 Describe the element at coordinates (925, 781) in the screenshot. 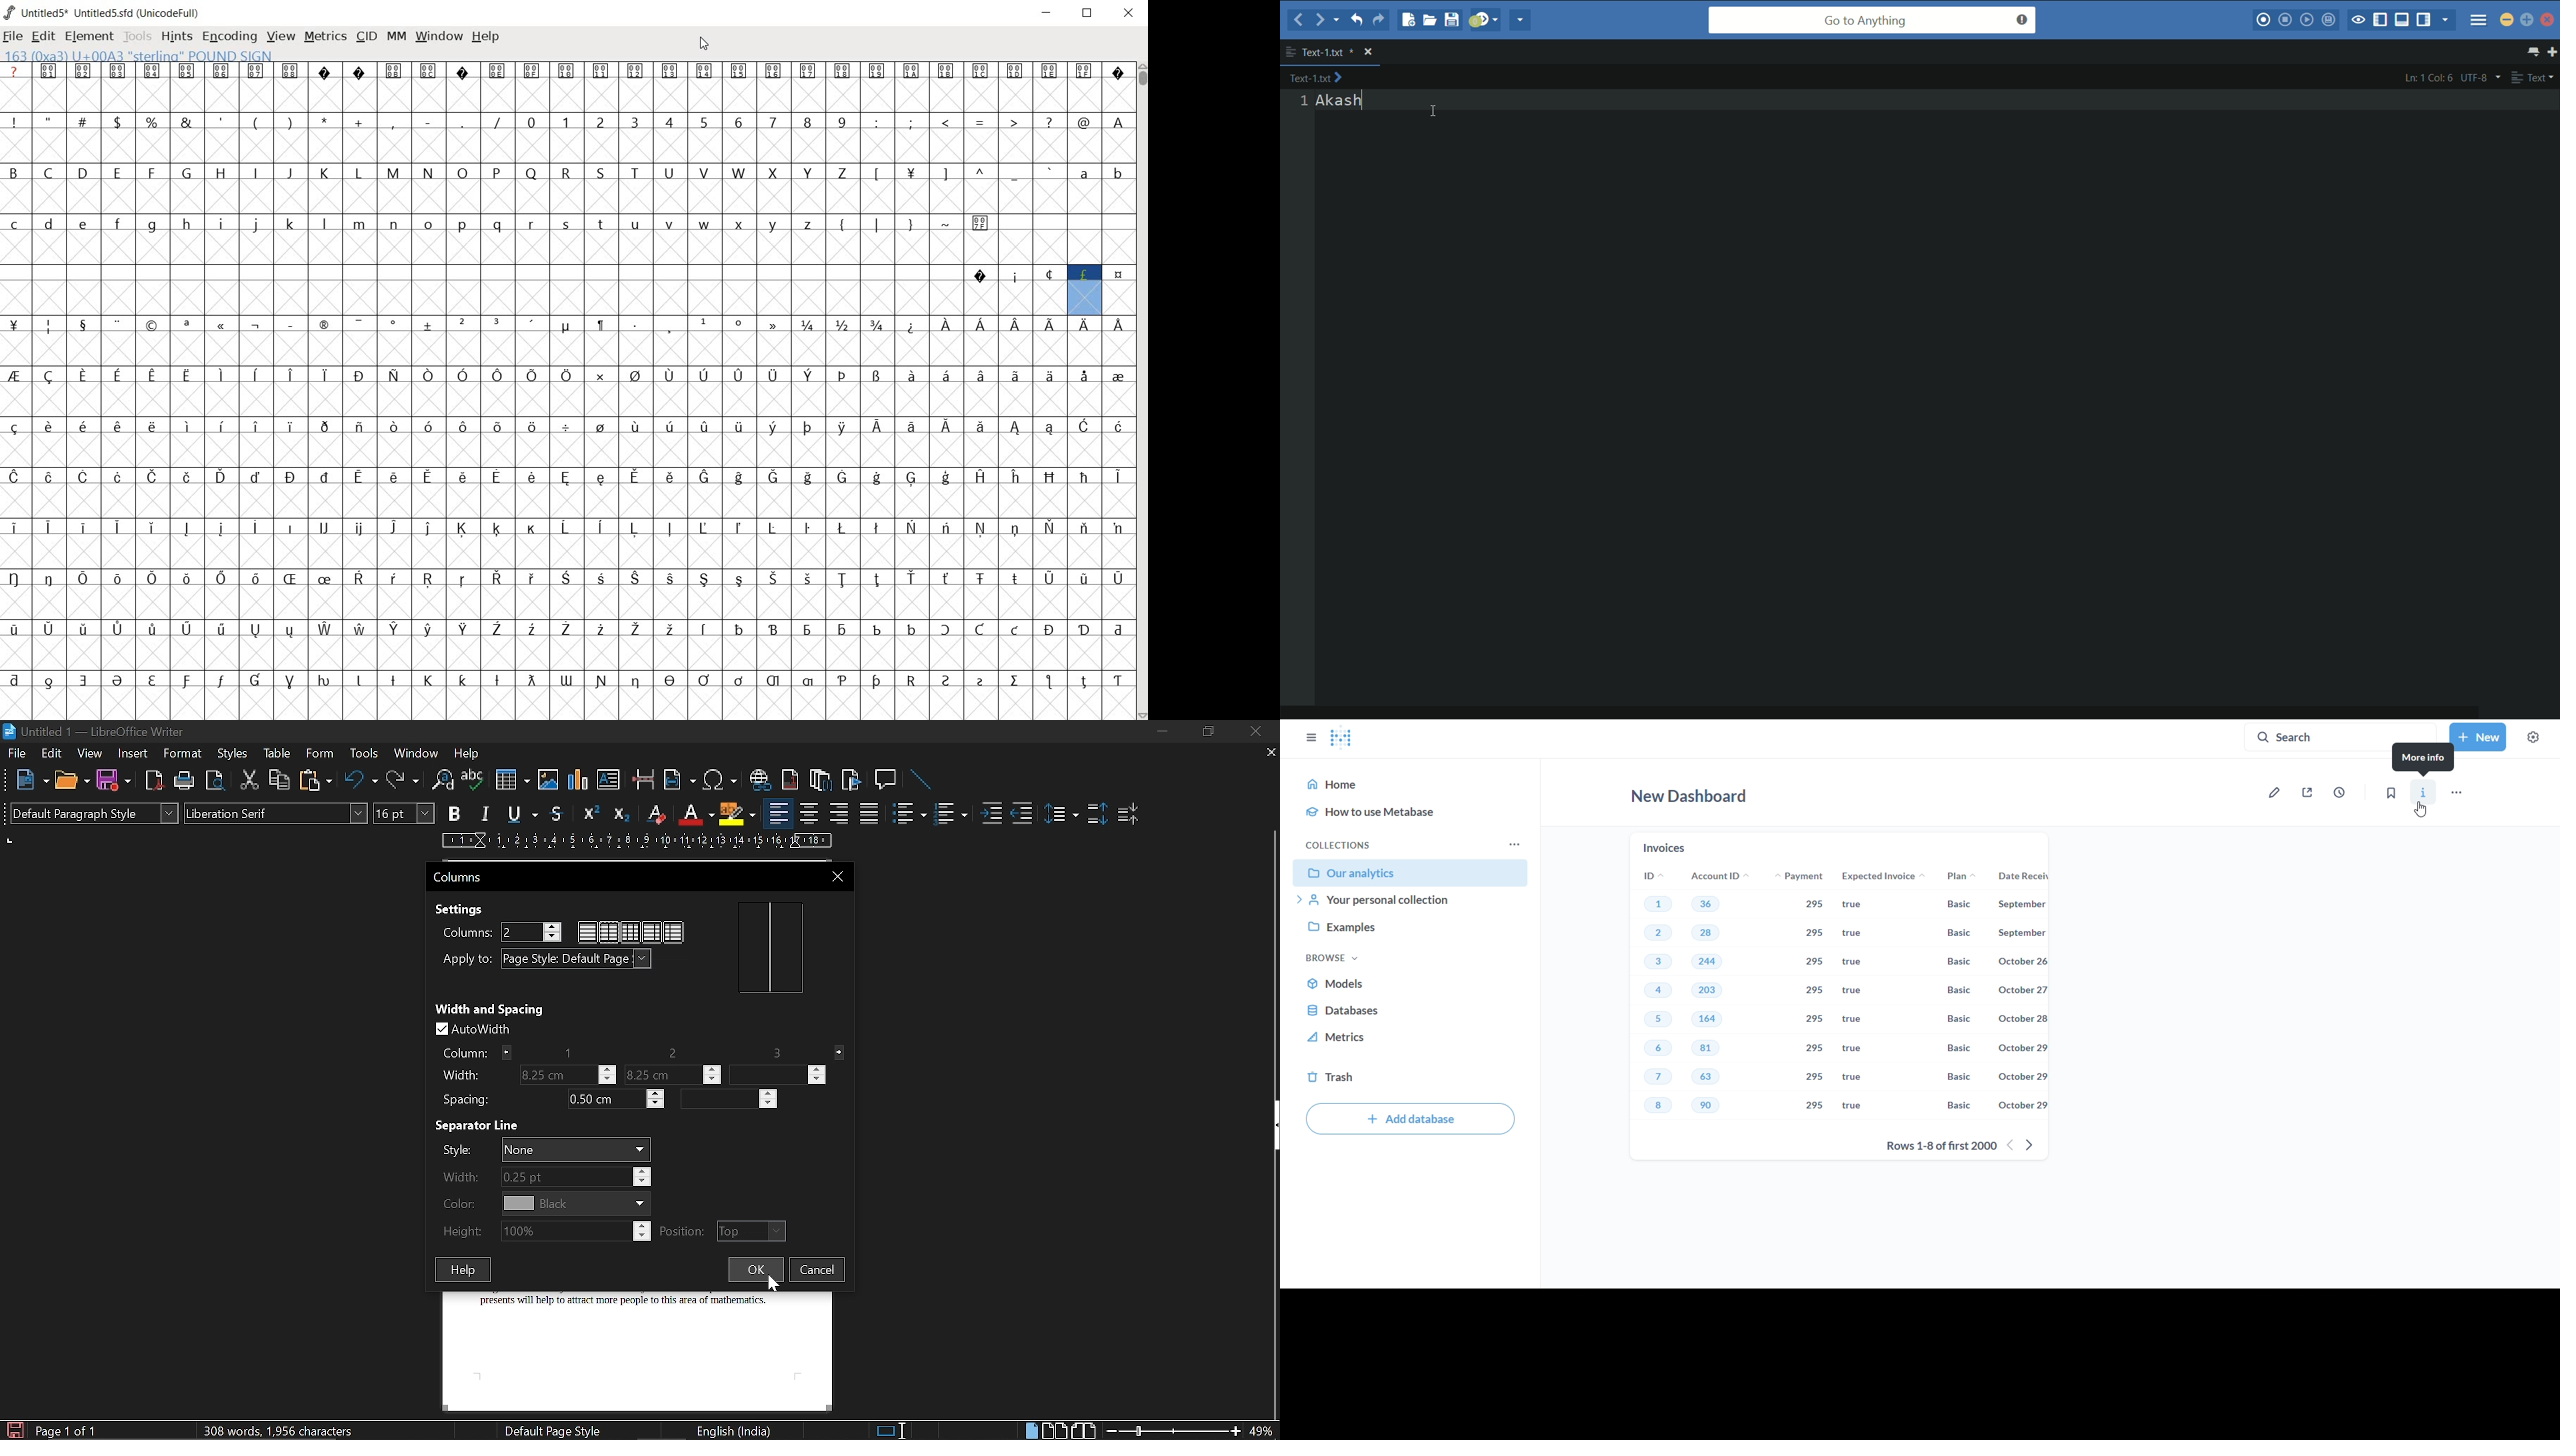

I see `Line` at that location.